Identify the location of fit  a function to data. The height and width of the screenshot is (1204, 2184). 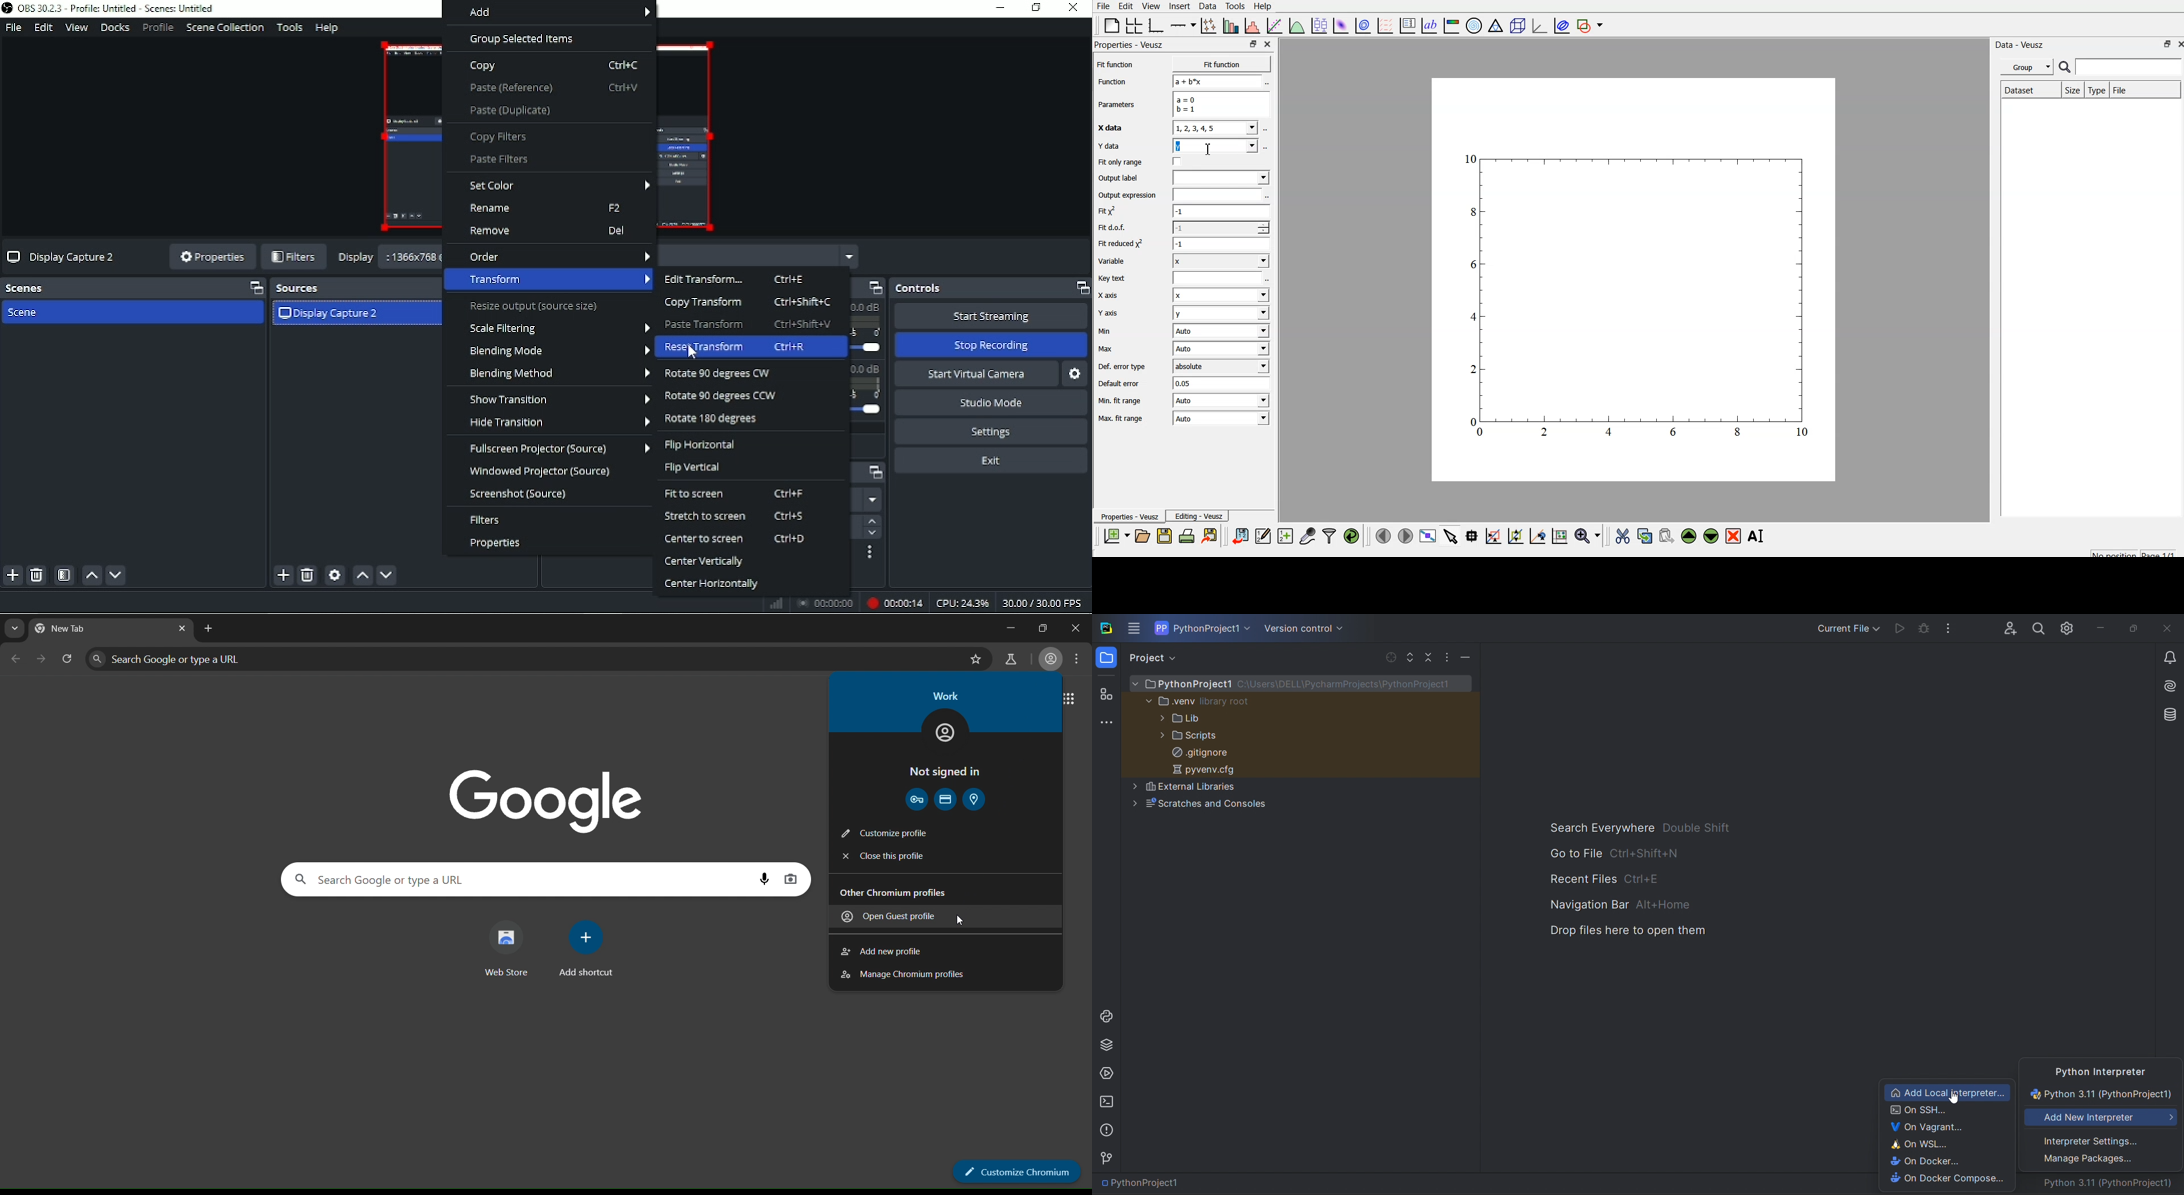
(1274, 27).